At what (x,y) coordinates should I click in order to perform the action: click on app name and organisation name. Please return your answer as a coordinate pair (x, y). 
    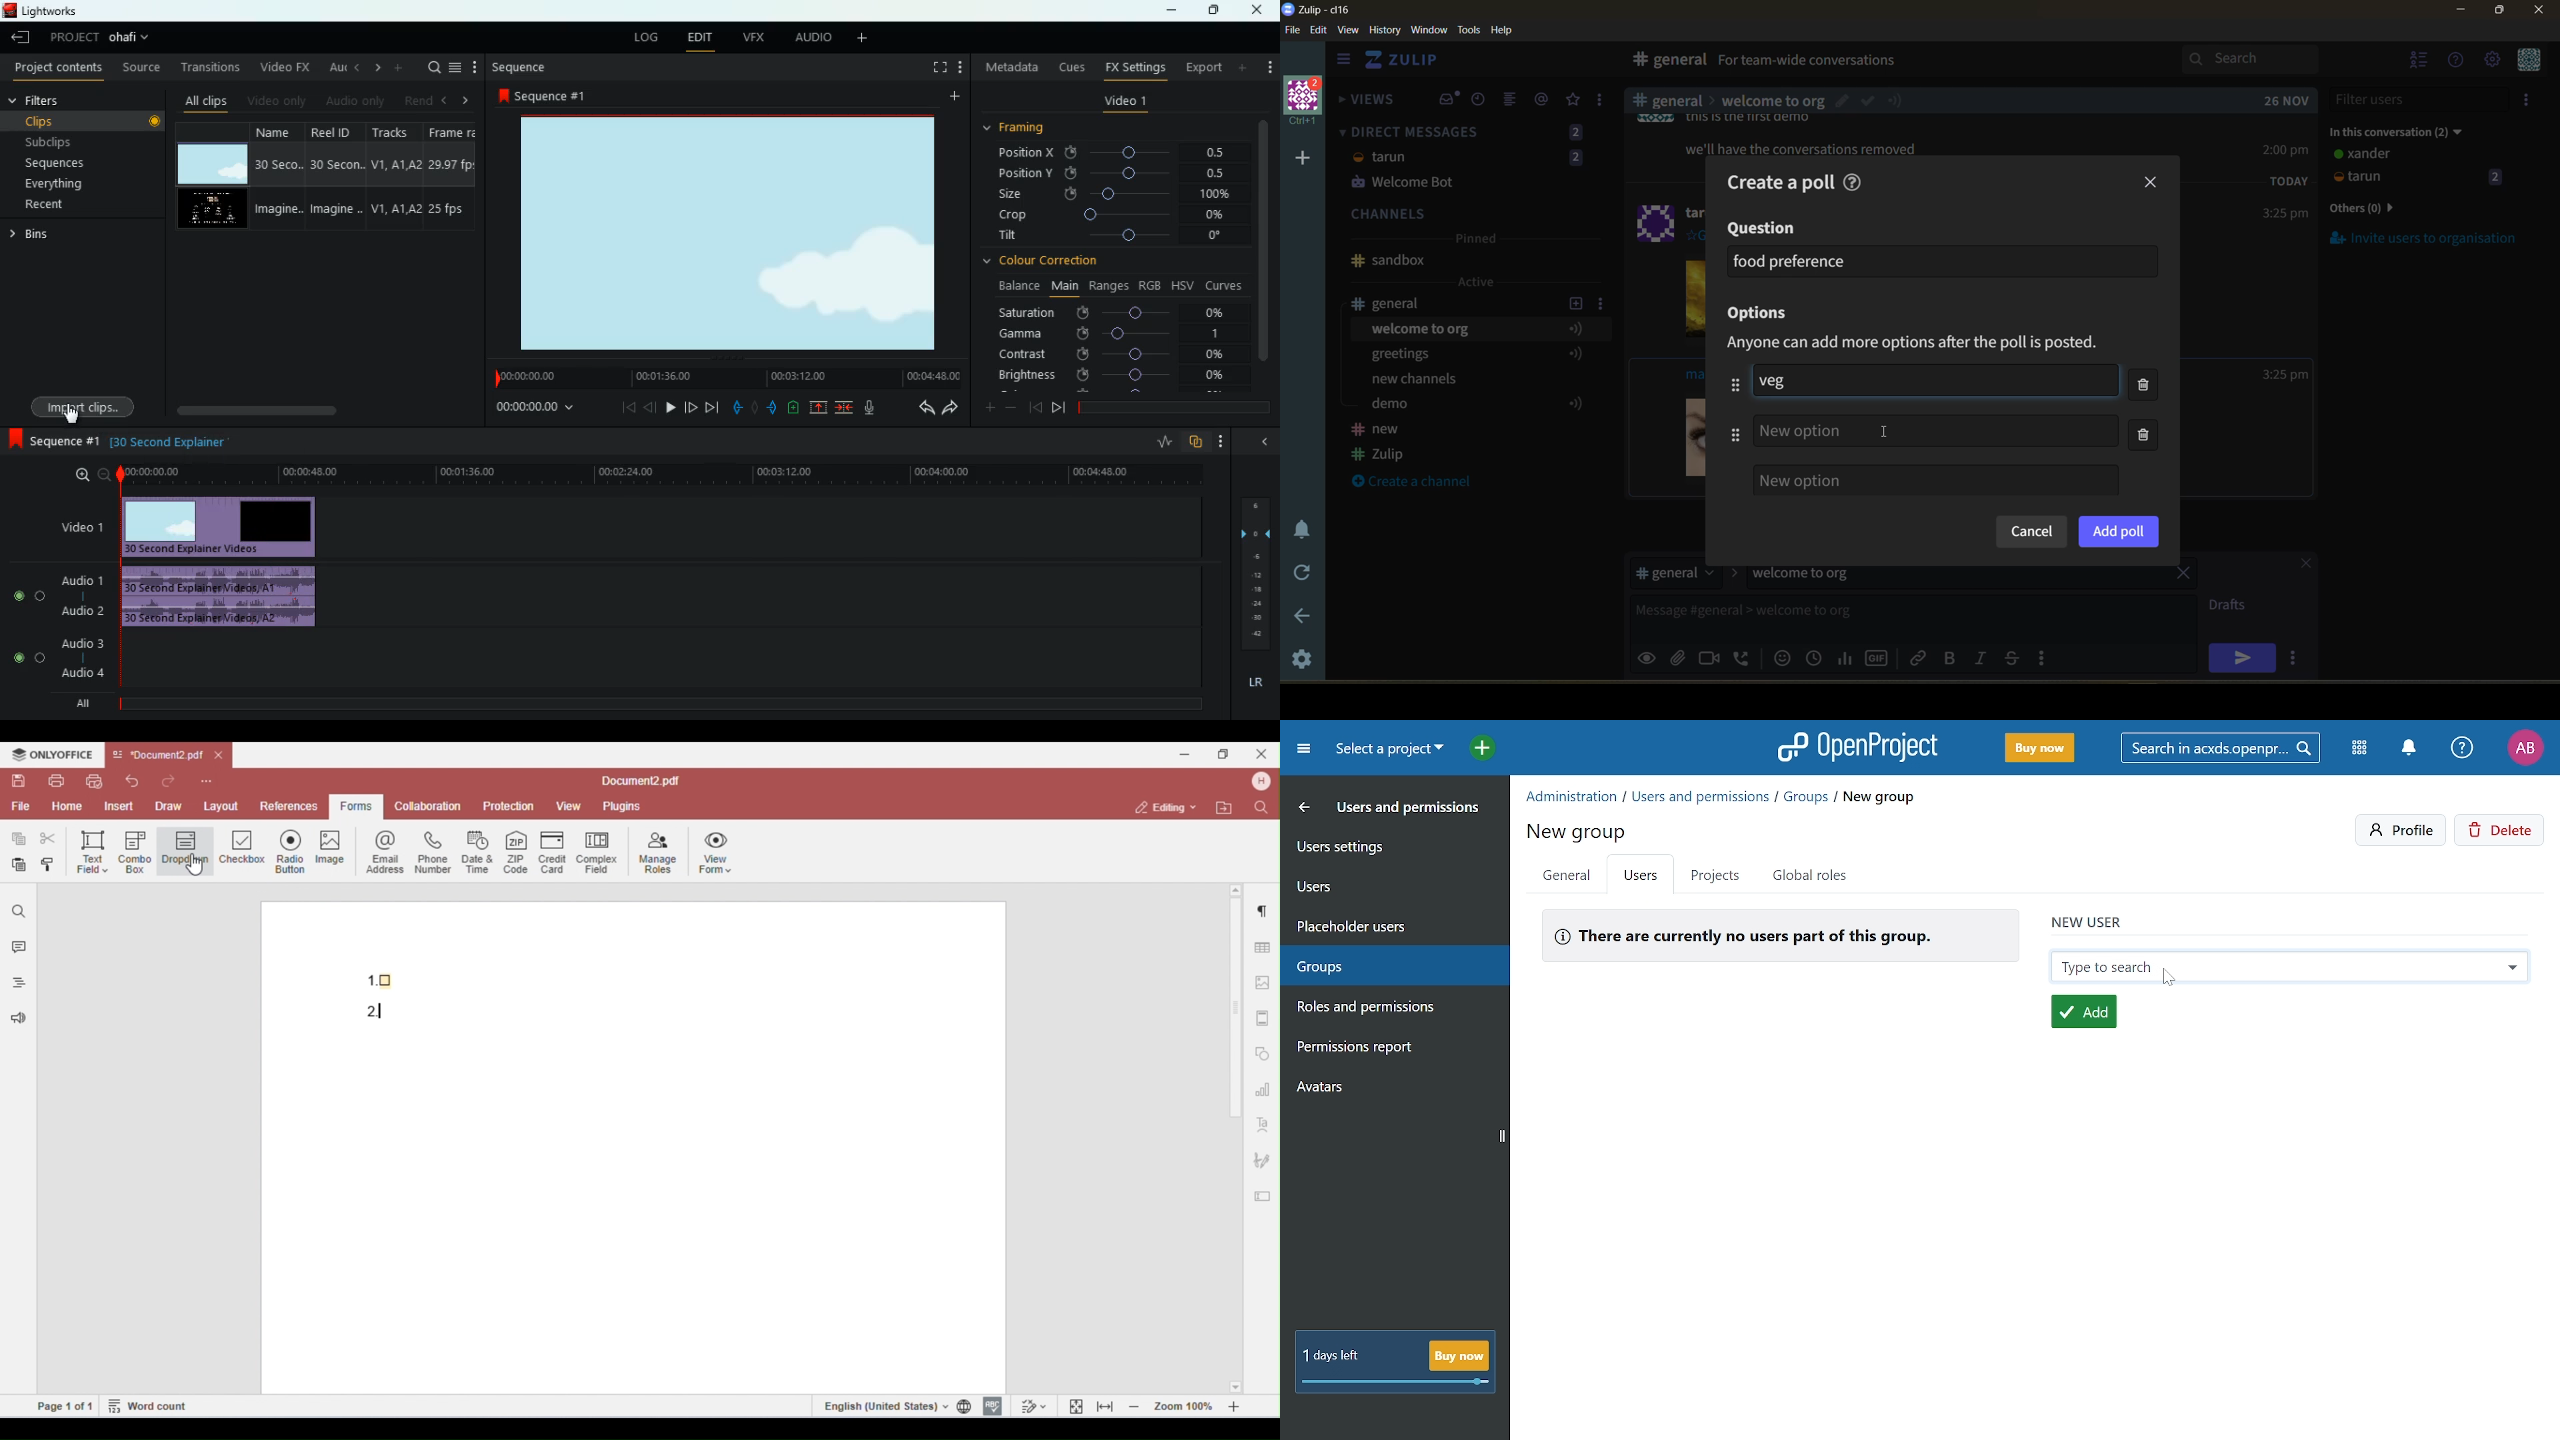
    Looking at the image, I should click on (1316, 10).